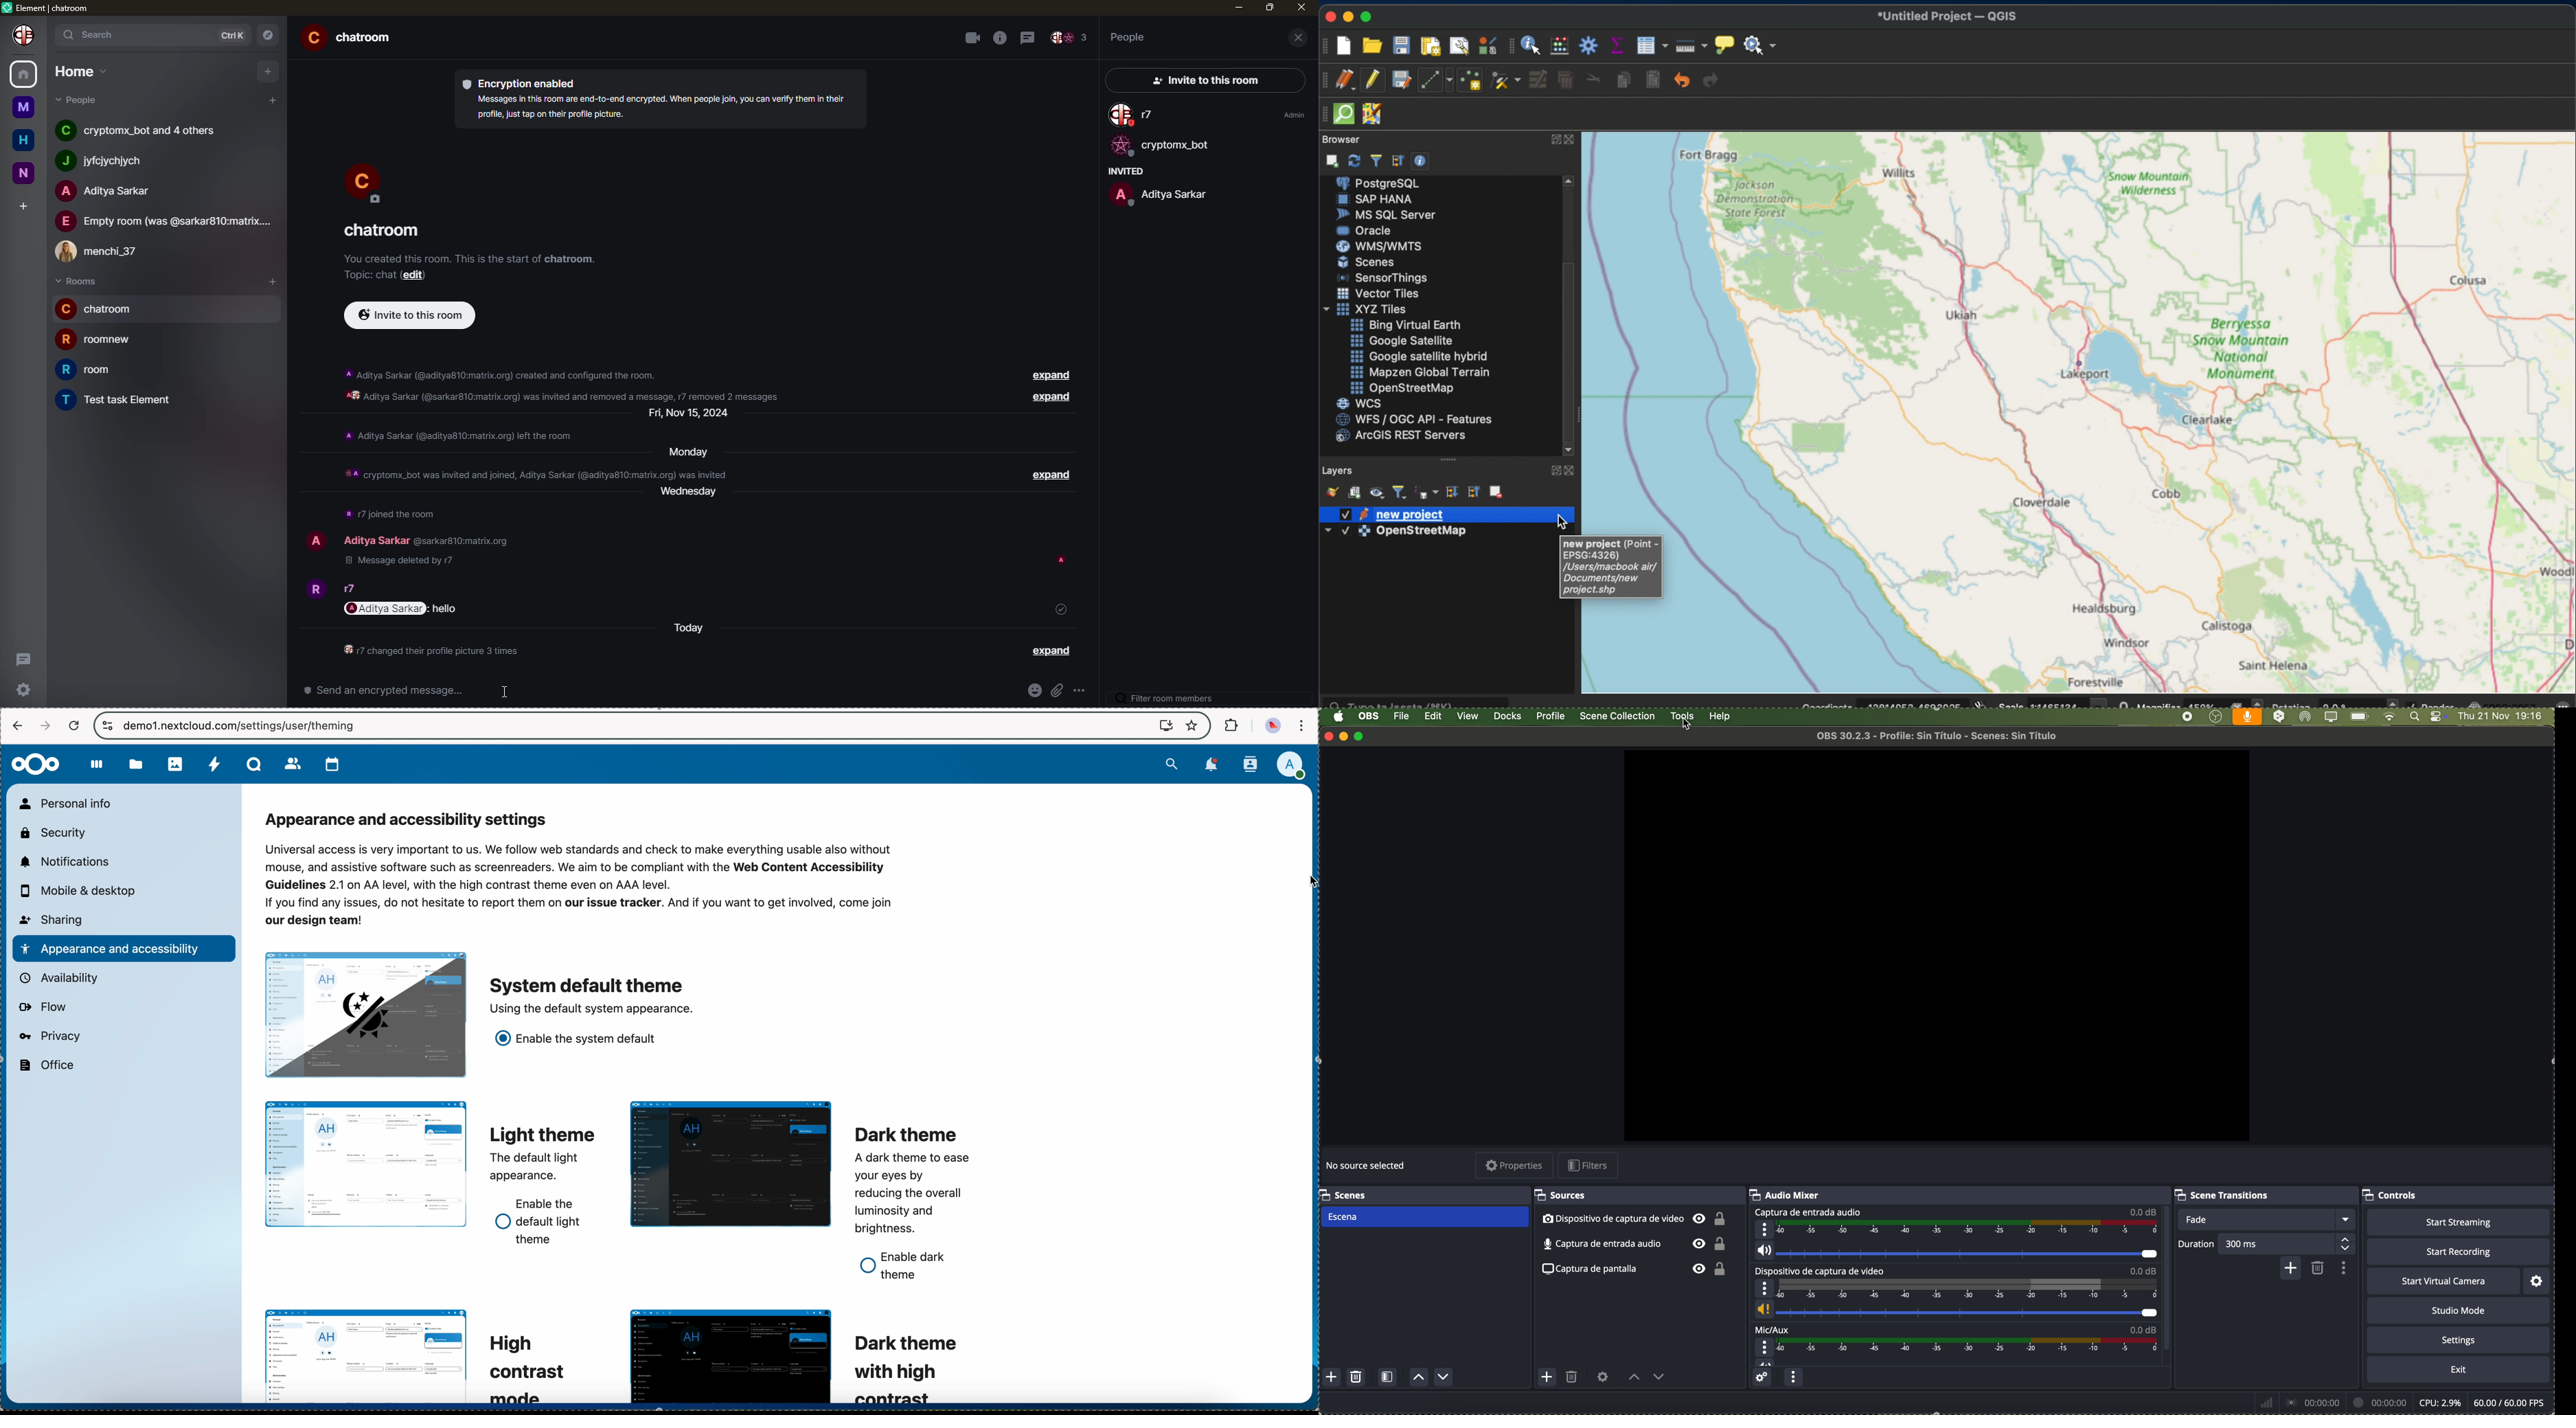 The width and height of the screenshot is (2576, 1428). What do you see at coordinates (1547, 1377) in the screenshot?
I see `add source` at bounding box center [1547, 1377].